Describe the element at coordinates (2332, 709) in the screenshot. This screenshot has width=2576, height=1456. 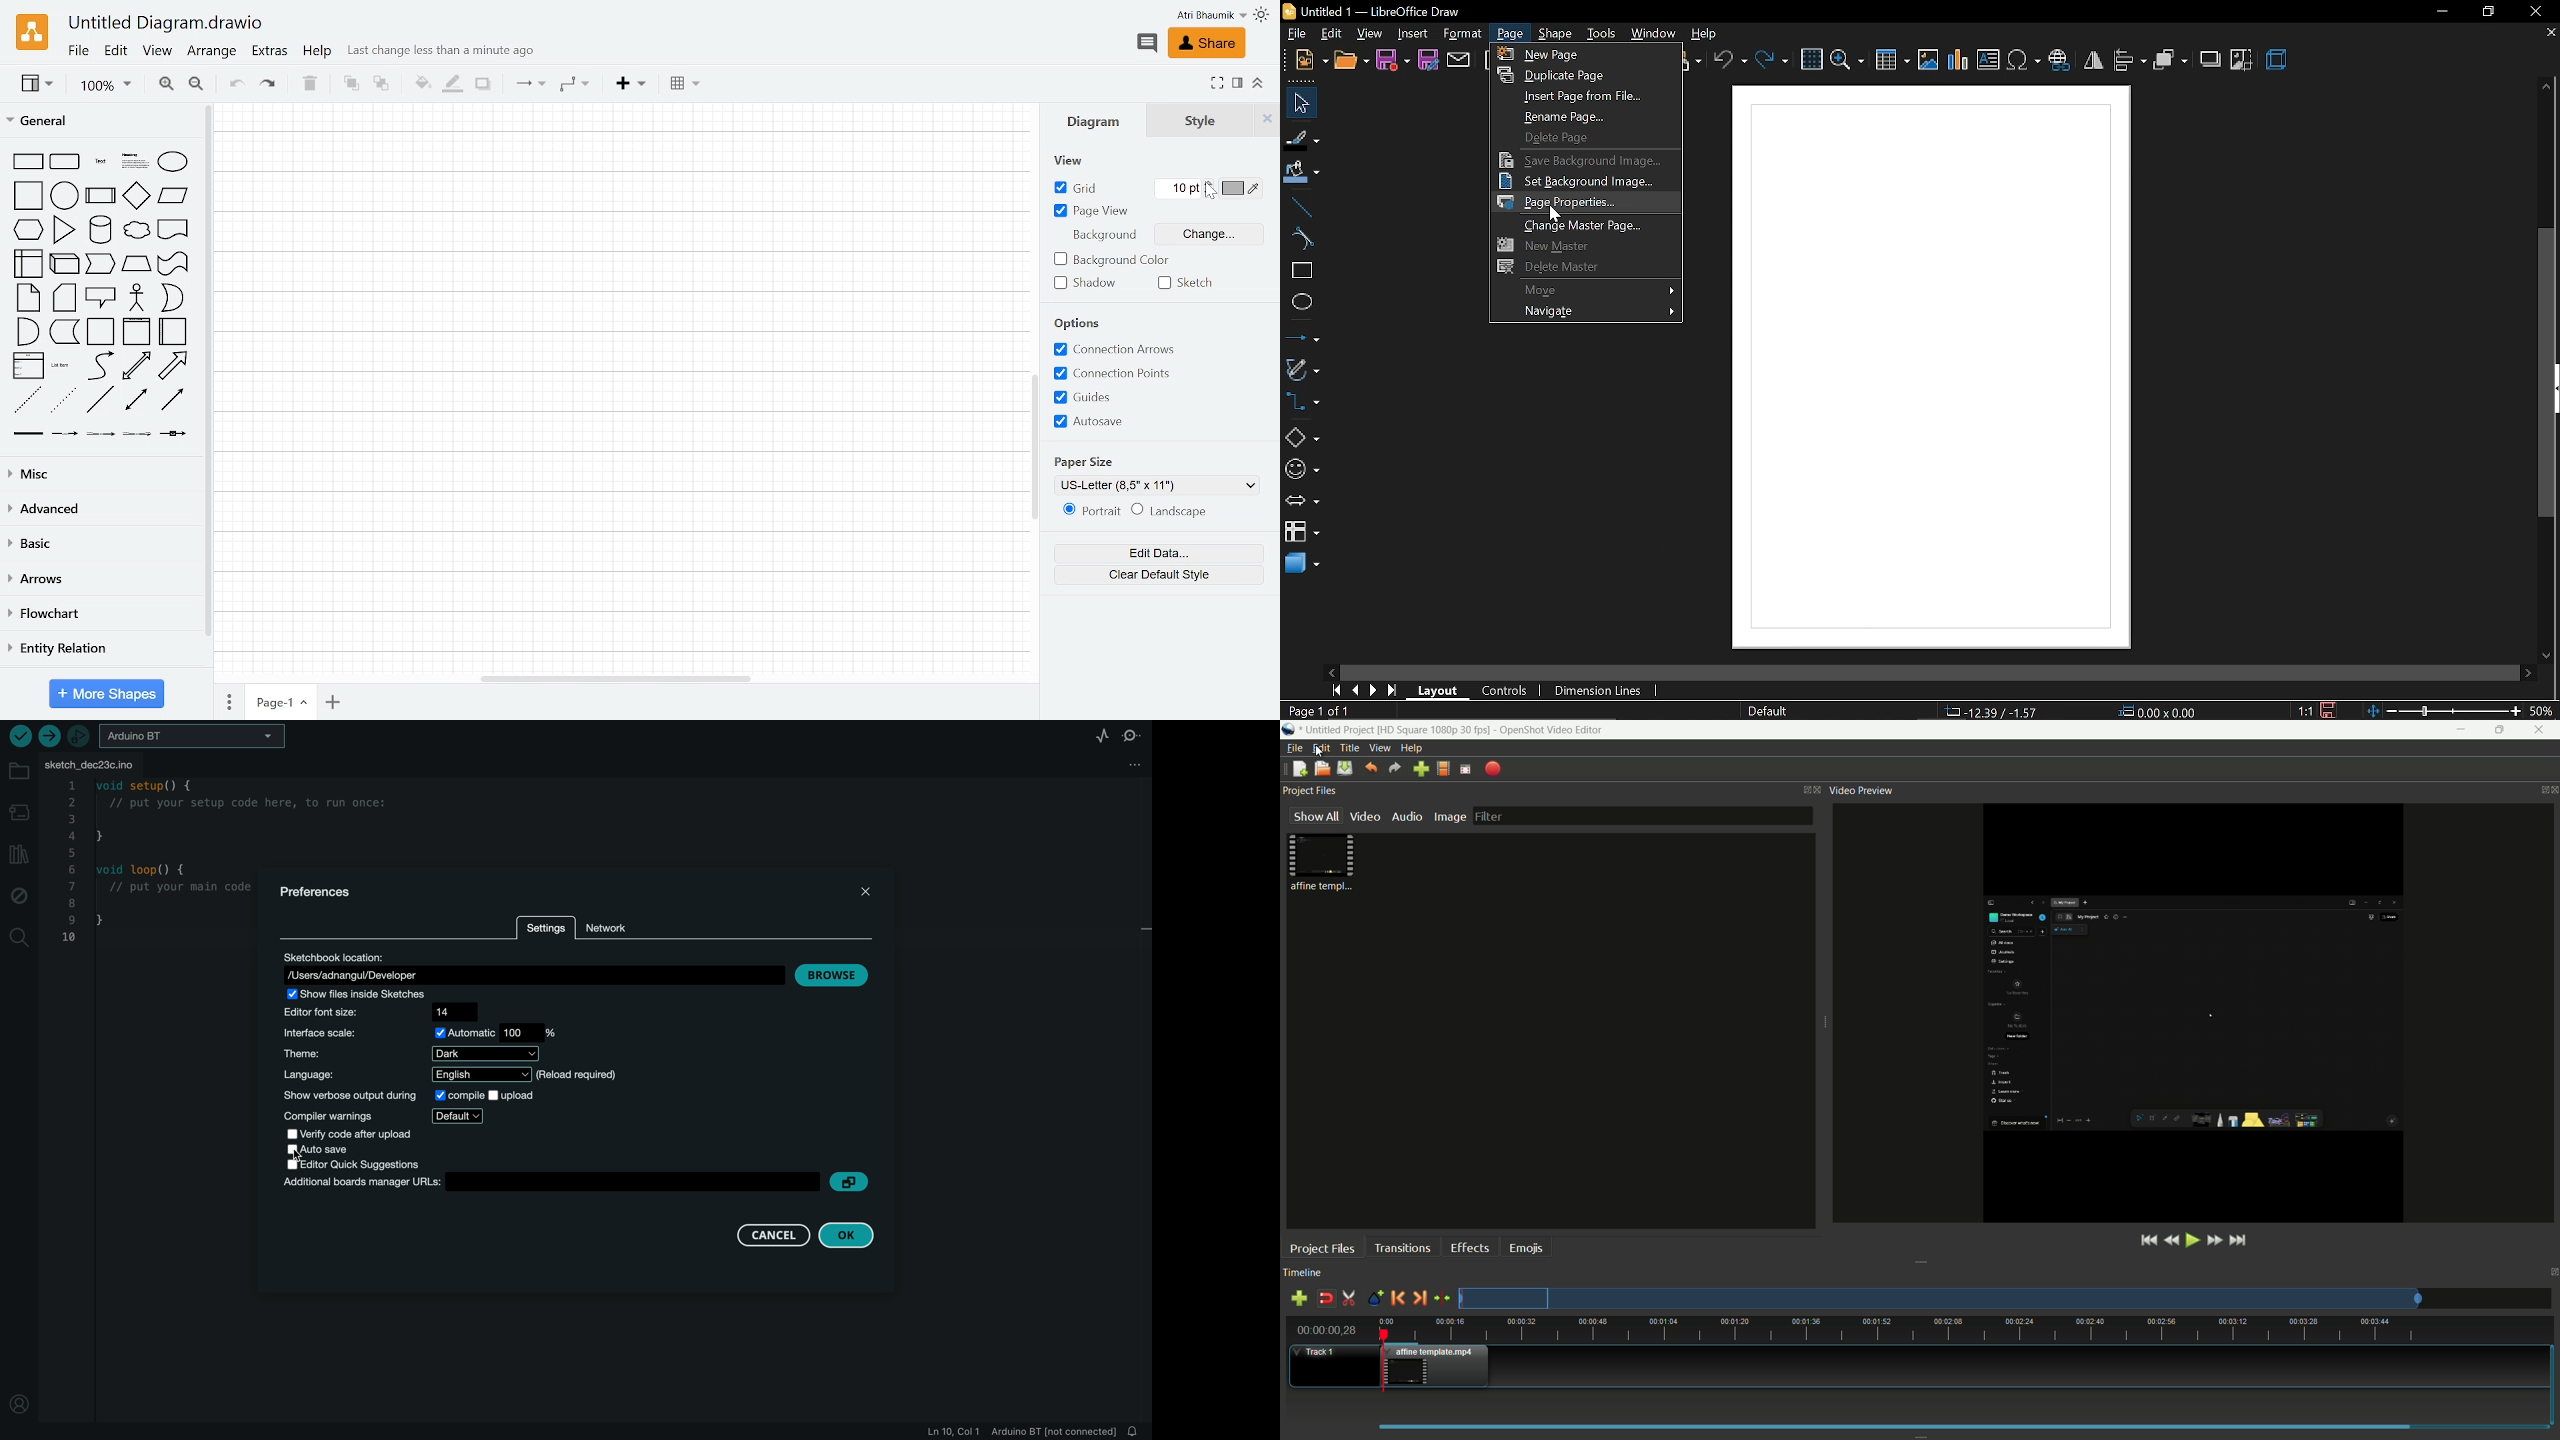
I see `save` at that location.